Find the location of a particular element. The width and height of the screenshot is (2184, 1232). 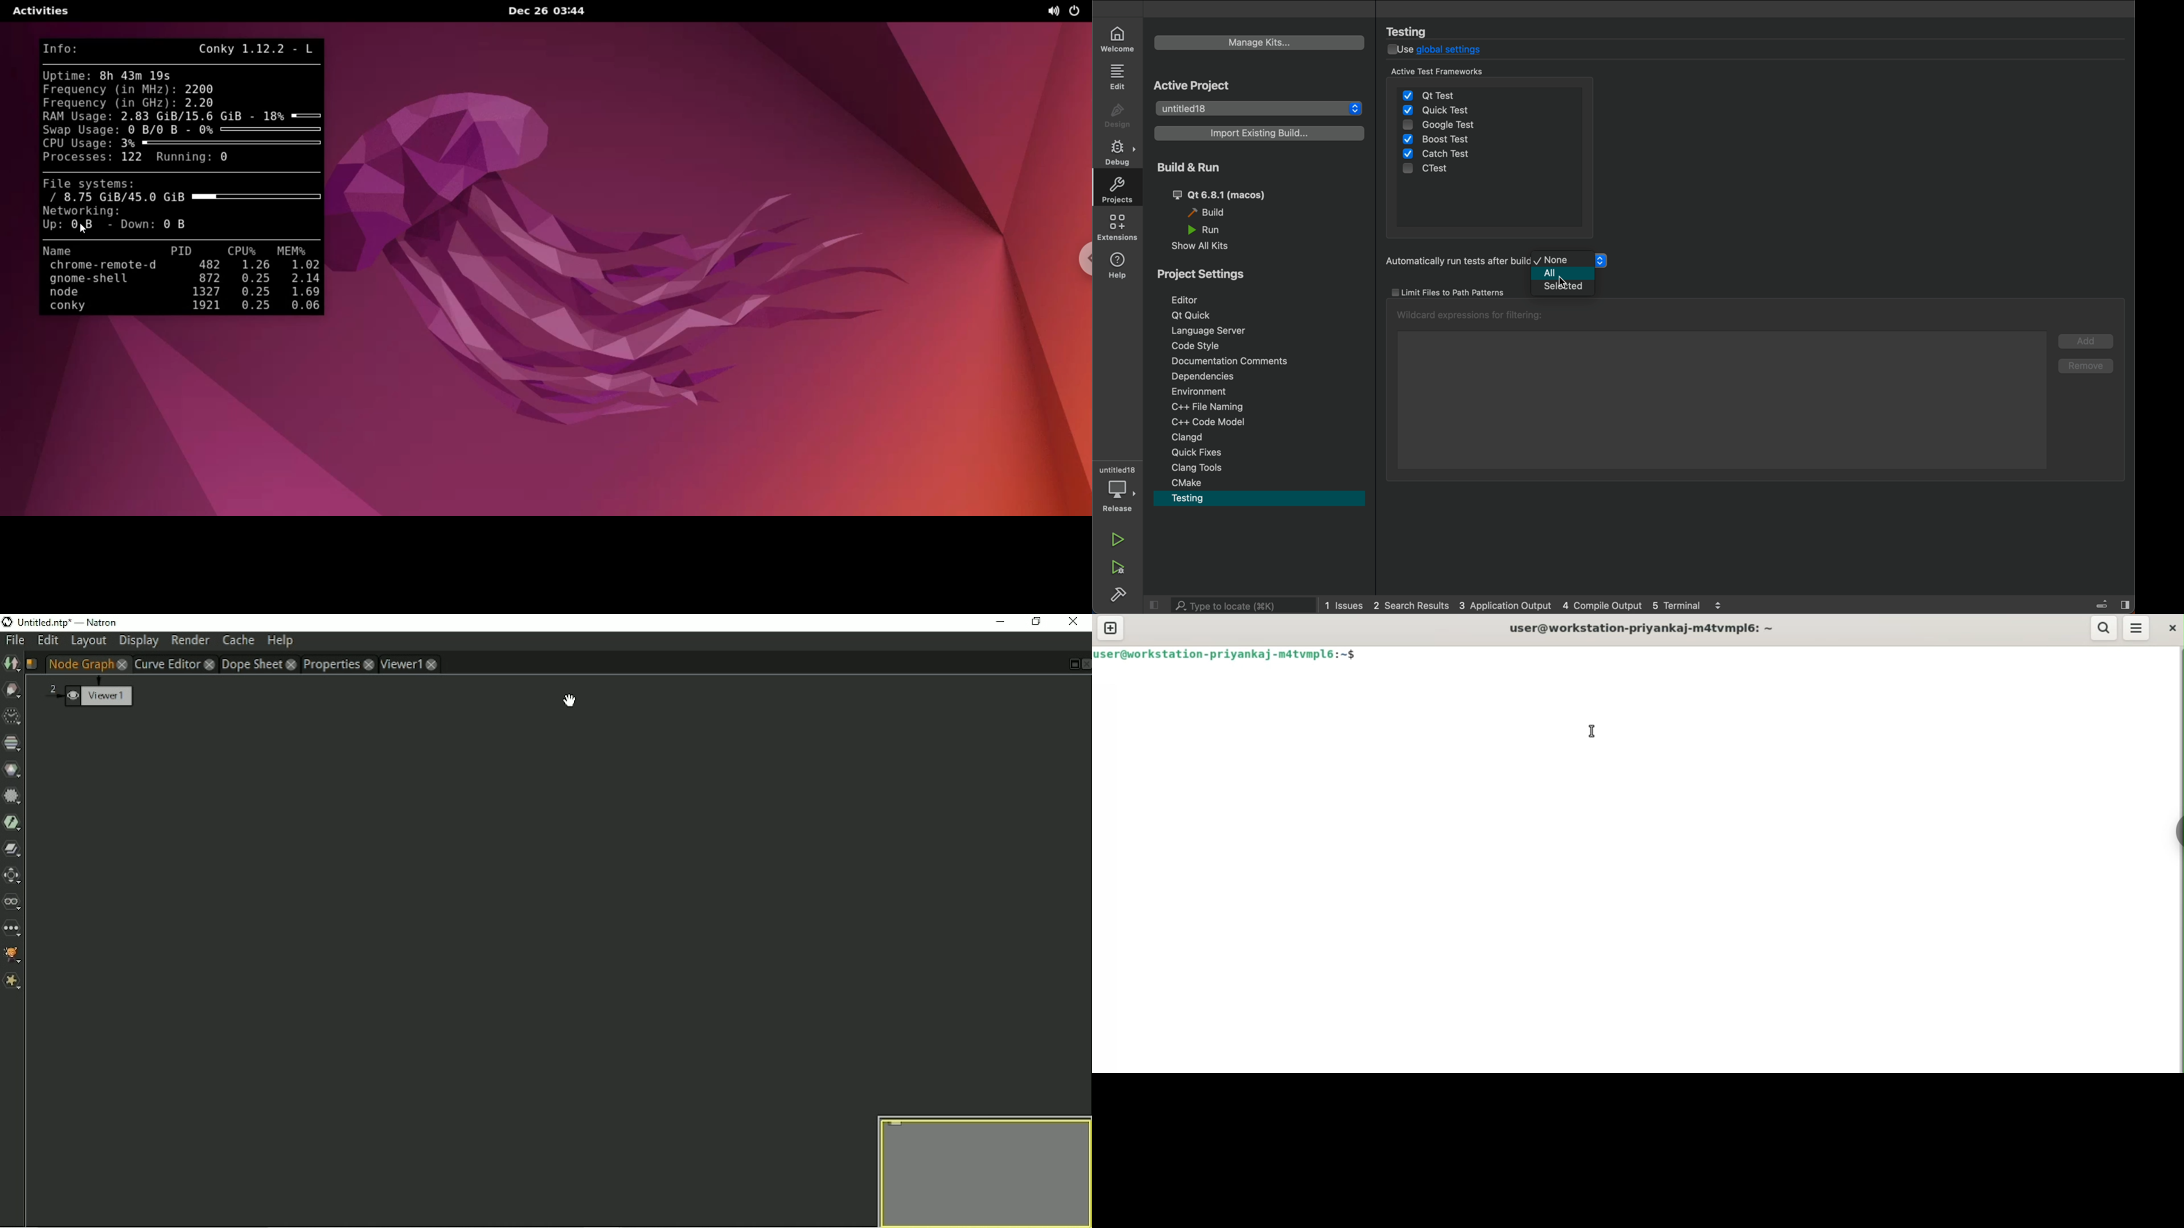

run is located at coordinates (1208, 229).